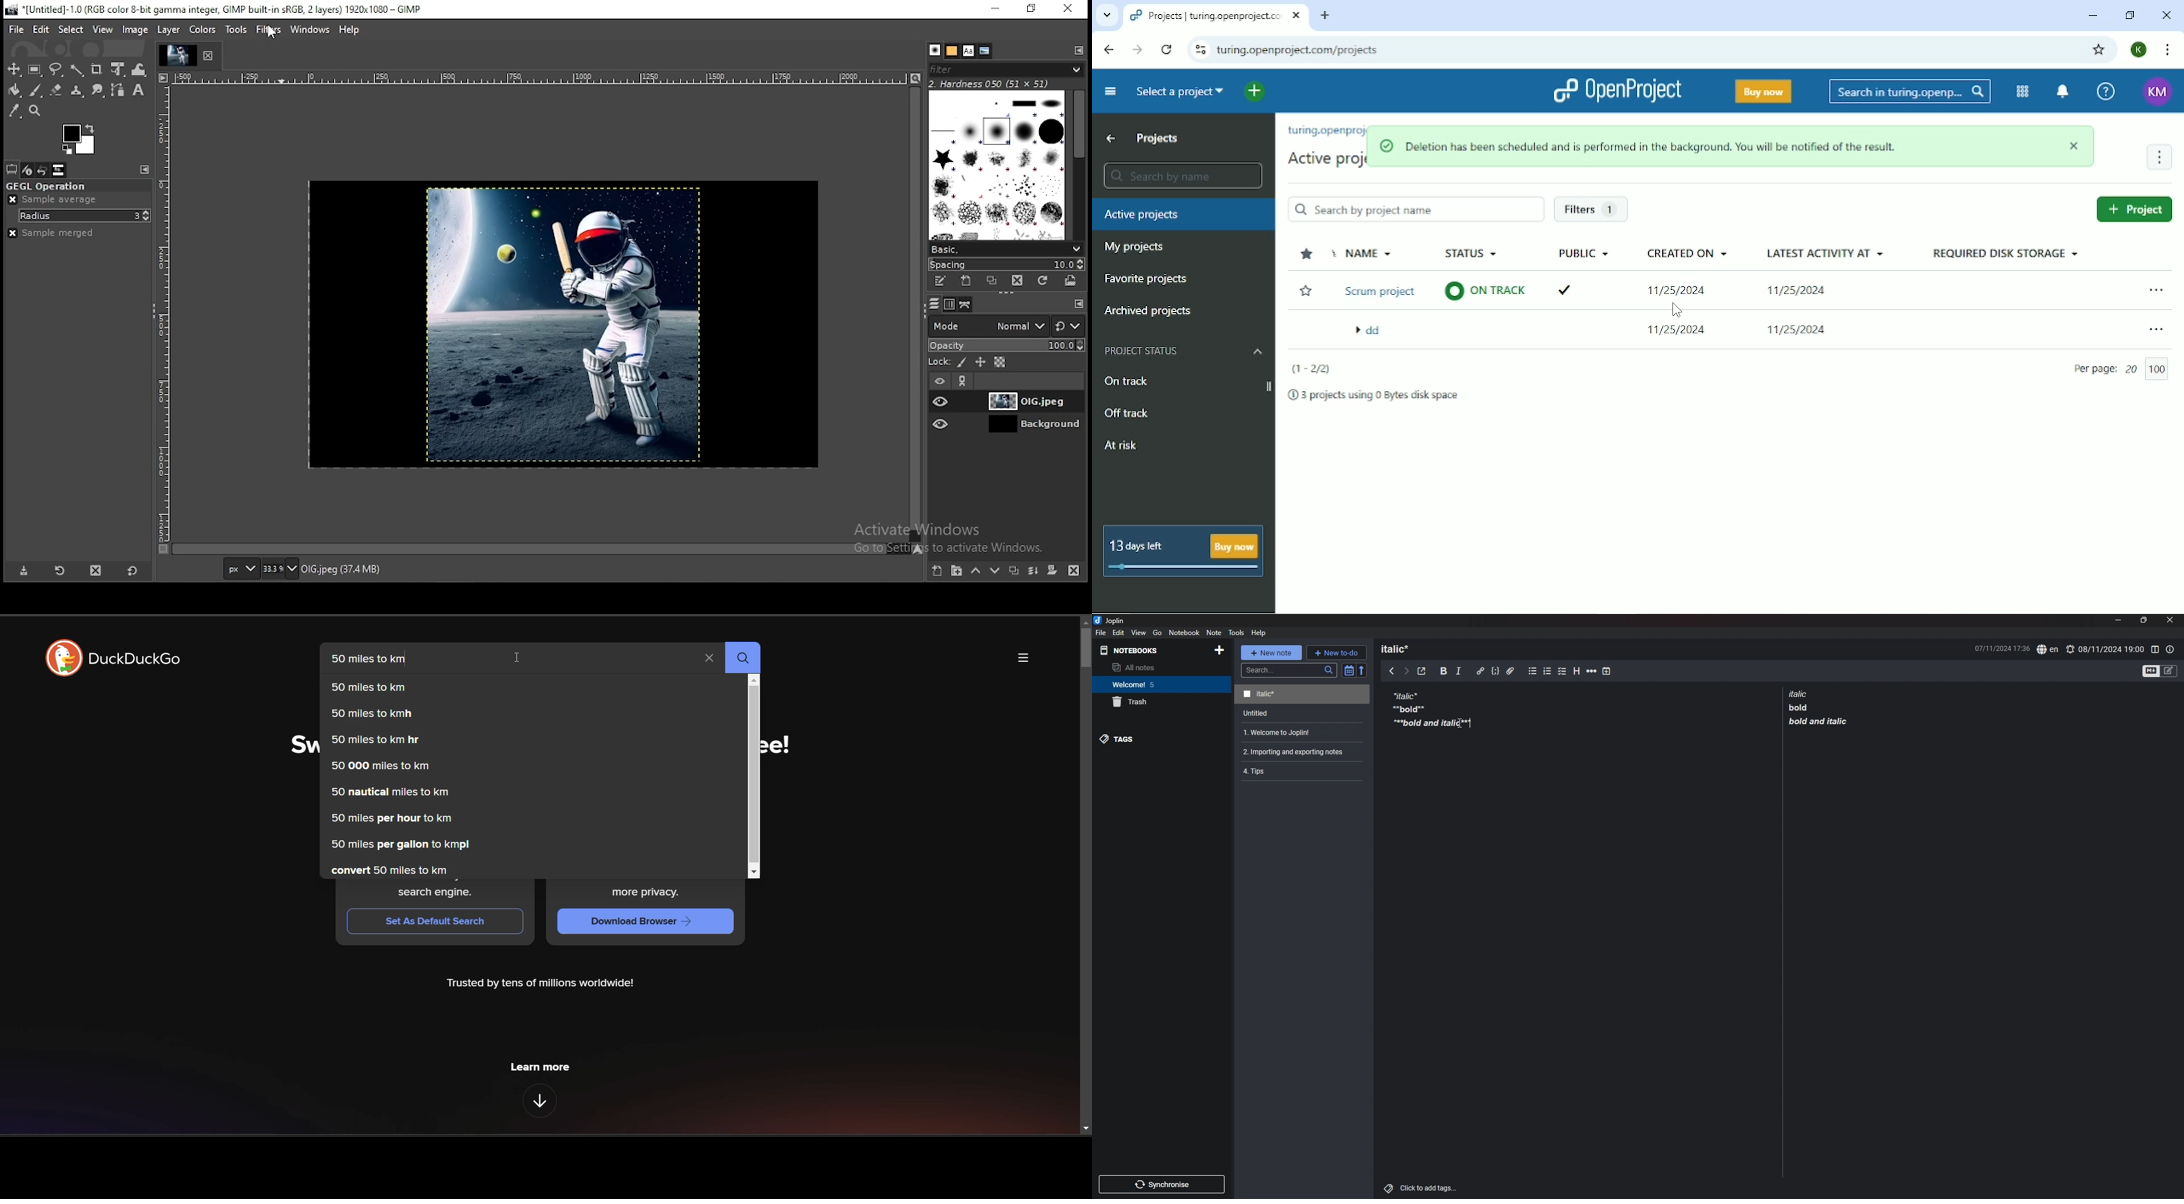  What do you see at coordinates (1297, 752) in the screenshot?
I see `note` at bounding box center [1297, 752].